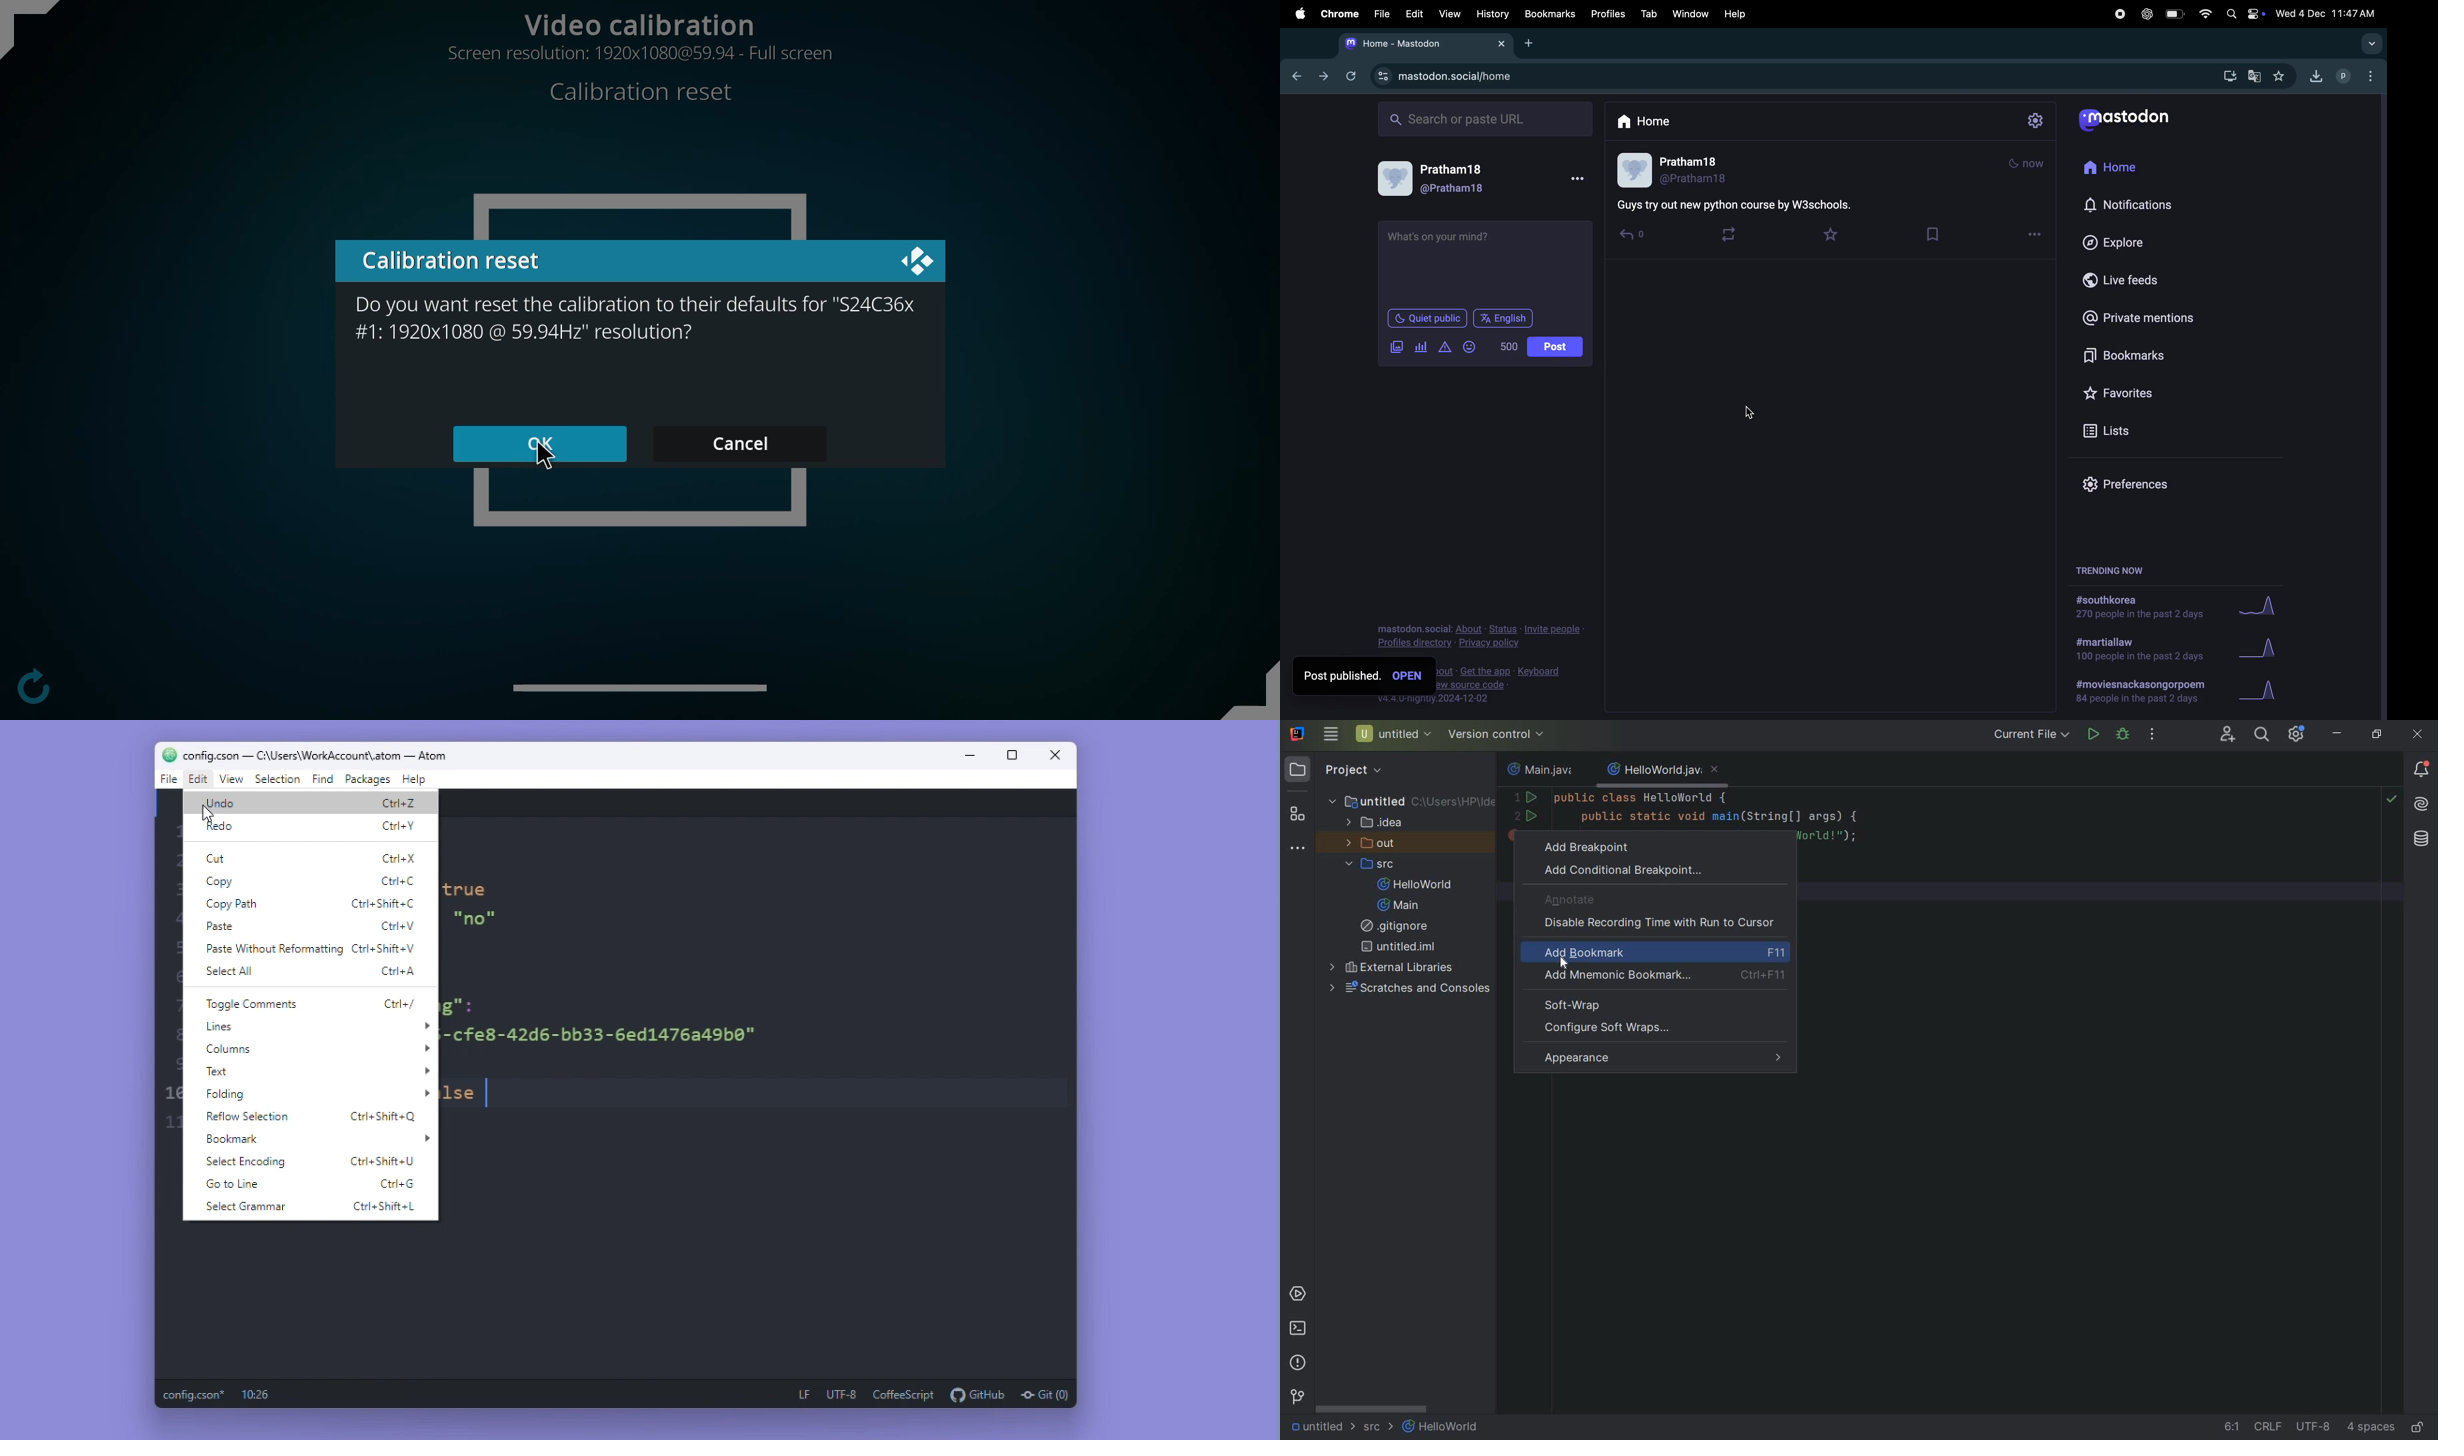  Describe the element at coordinates (2130, 118) in the screenshot. I see `mastodon` at that location.